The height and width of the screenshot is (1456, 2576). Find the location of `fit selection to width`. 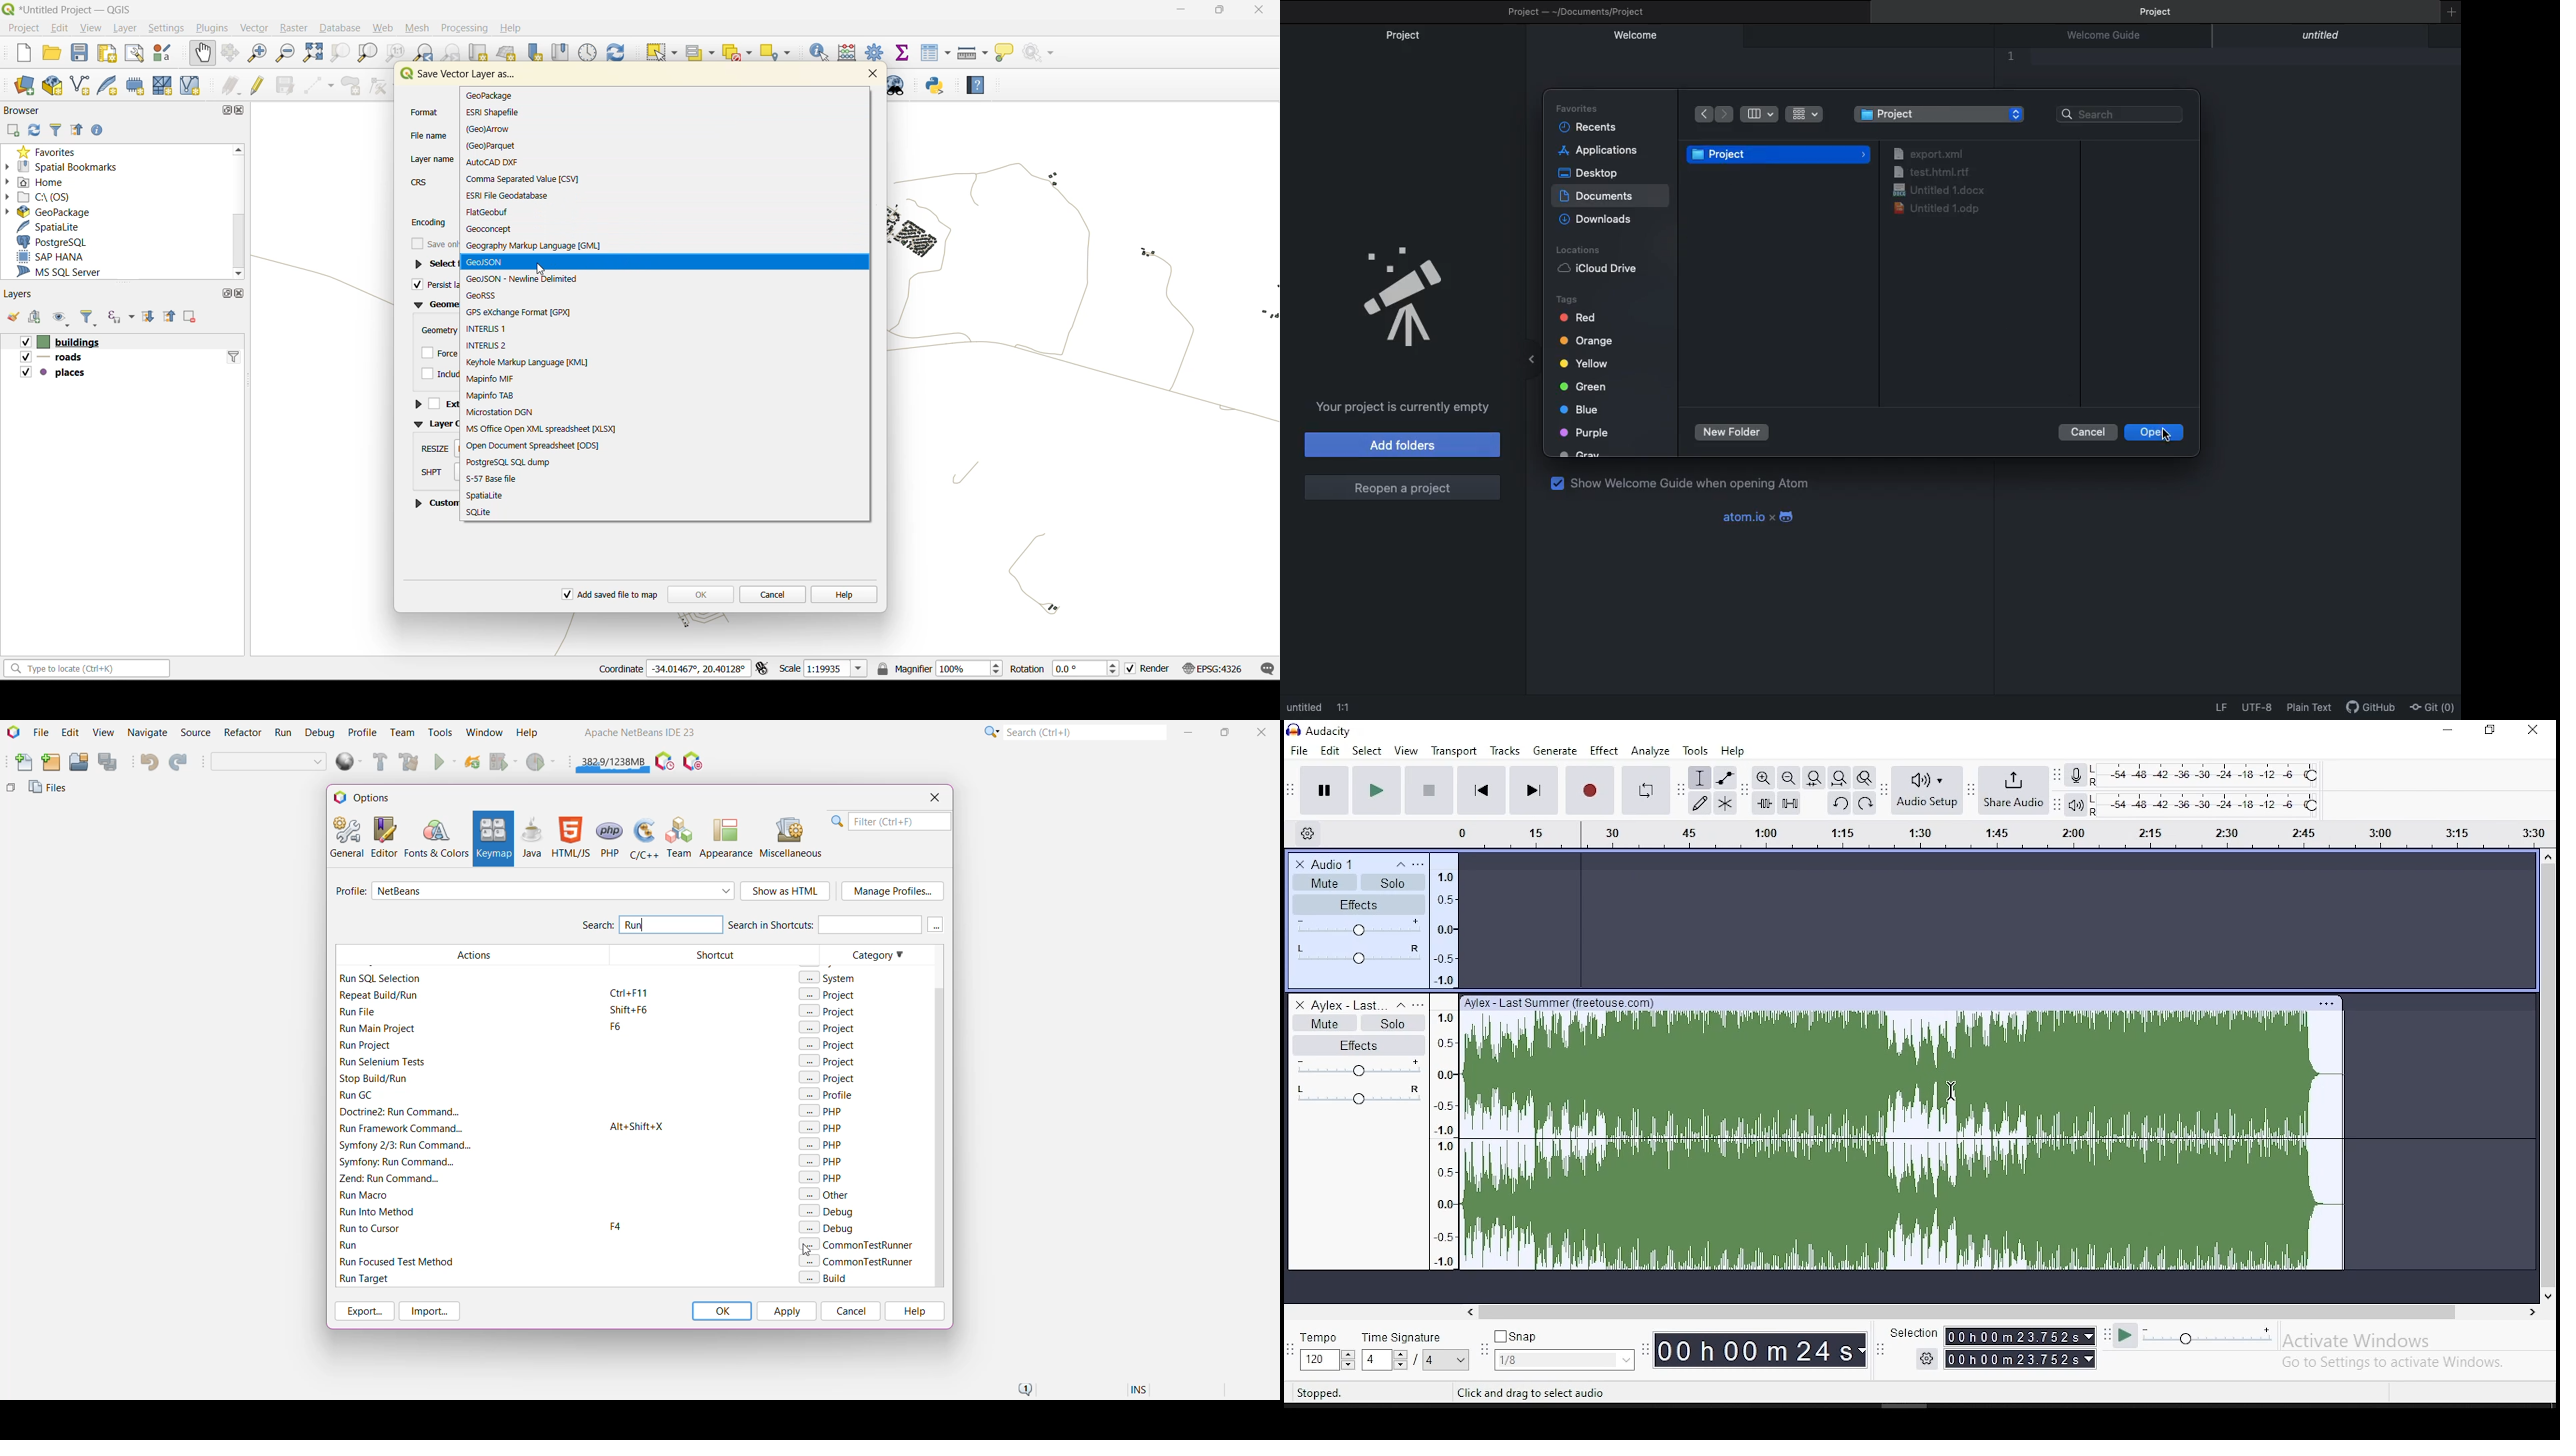

fit selection to width is located at coordinates (1814, 778).